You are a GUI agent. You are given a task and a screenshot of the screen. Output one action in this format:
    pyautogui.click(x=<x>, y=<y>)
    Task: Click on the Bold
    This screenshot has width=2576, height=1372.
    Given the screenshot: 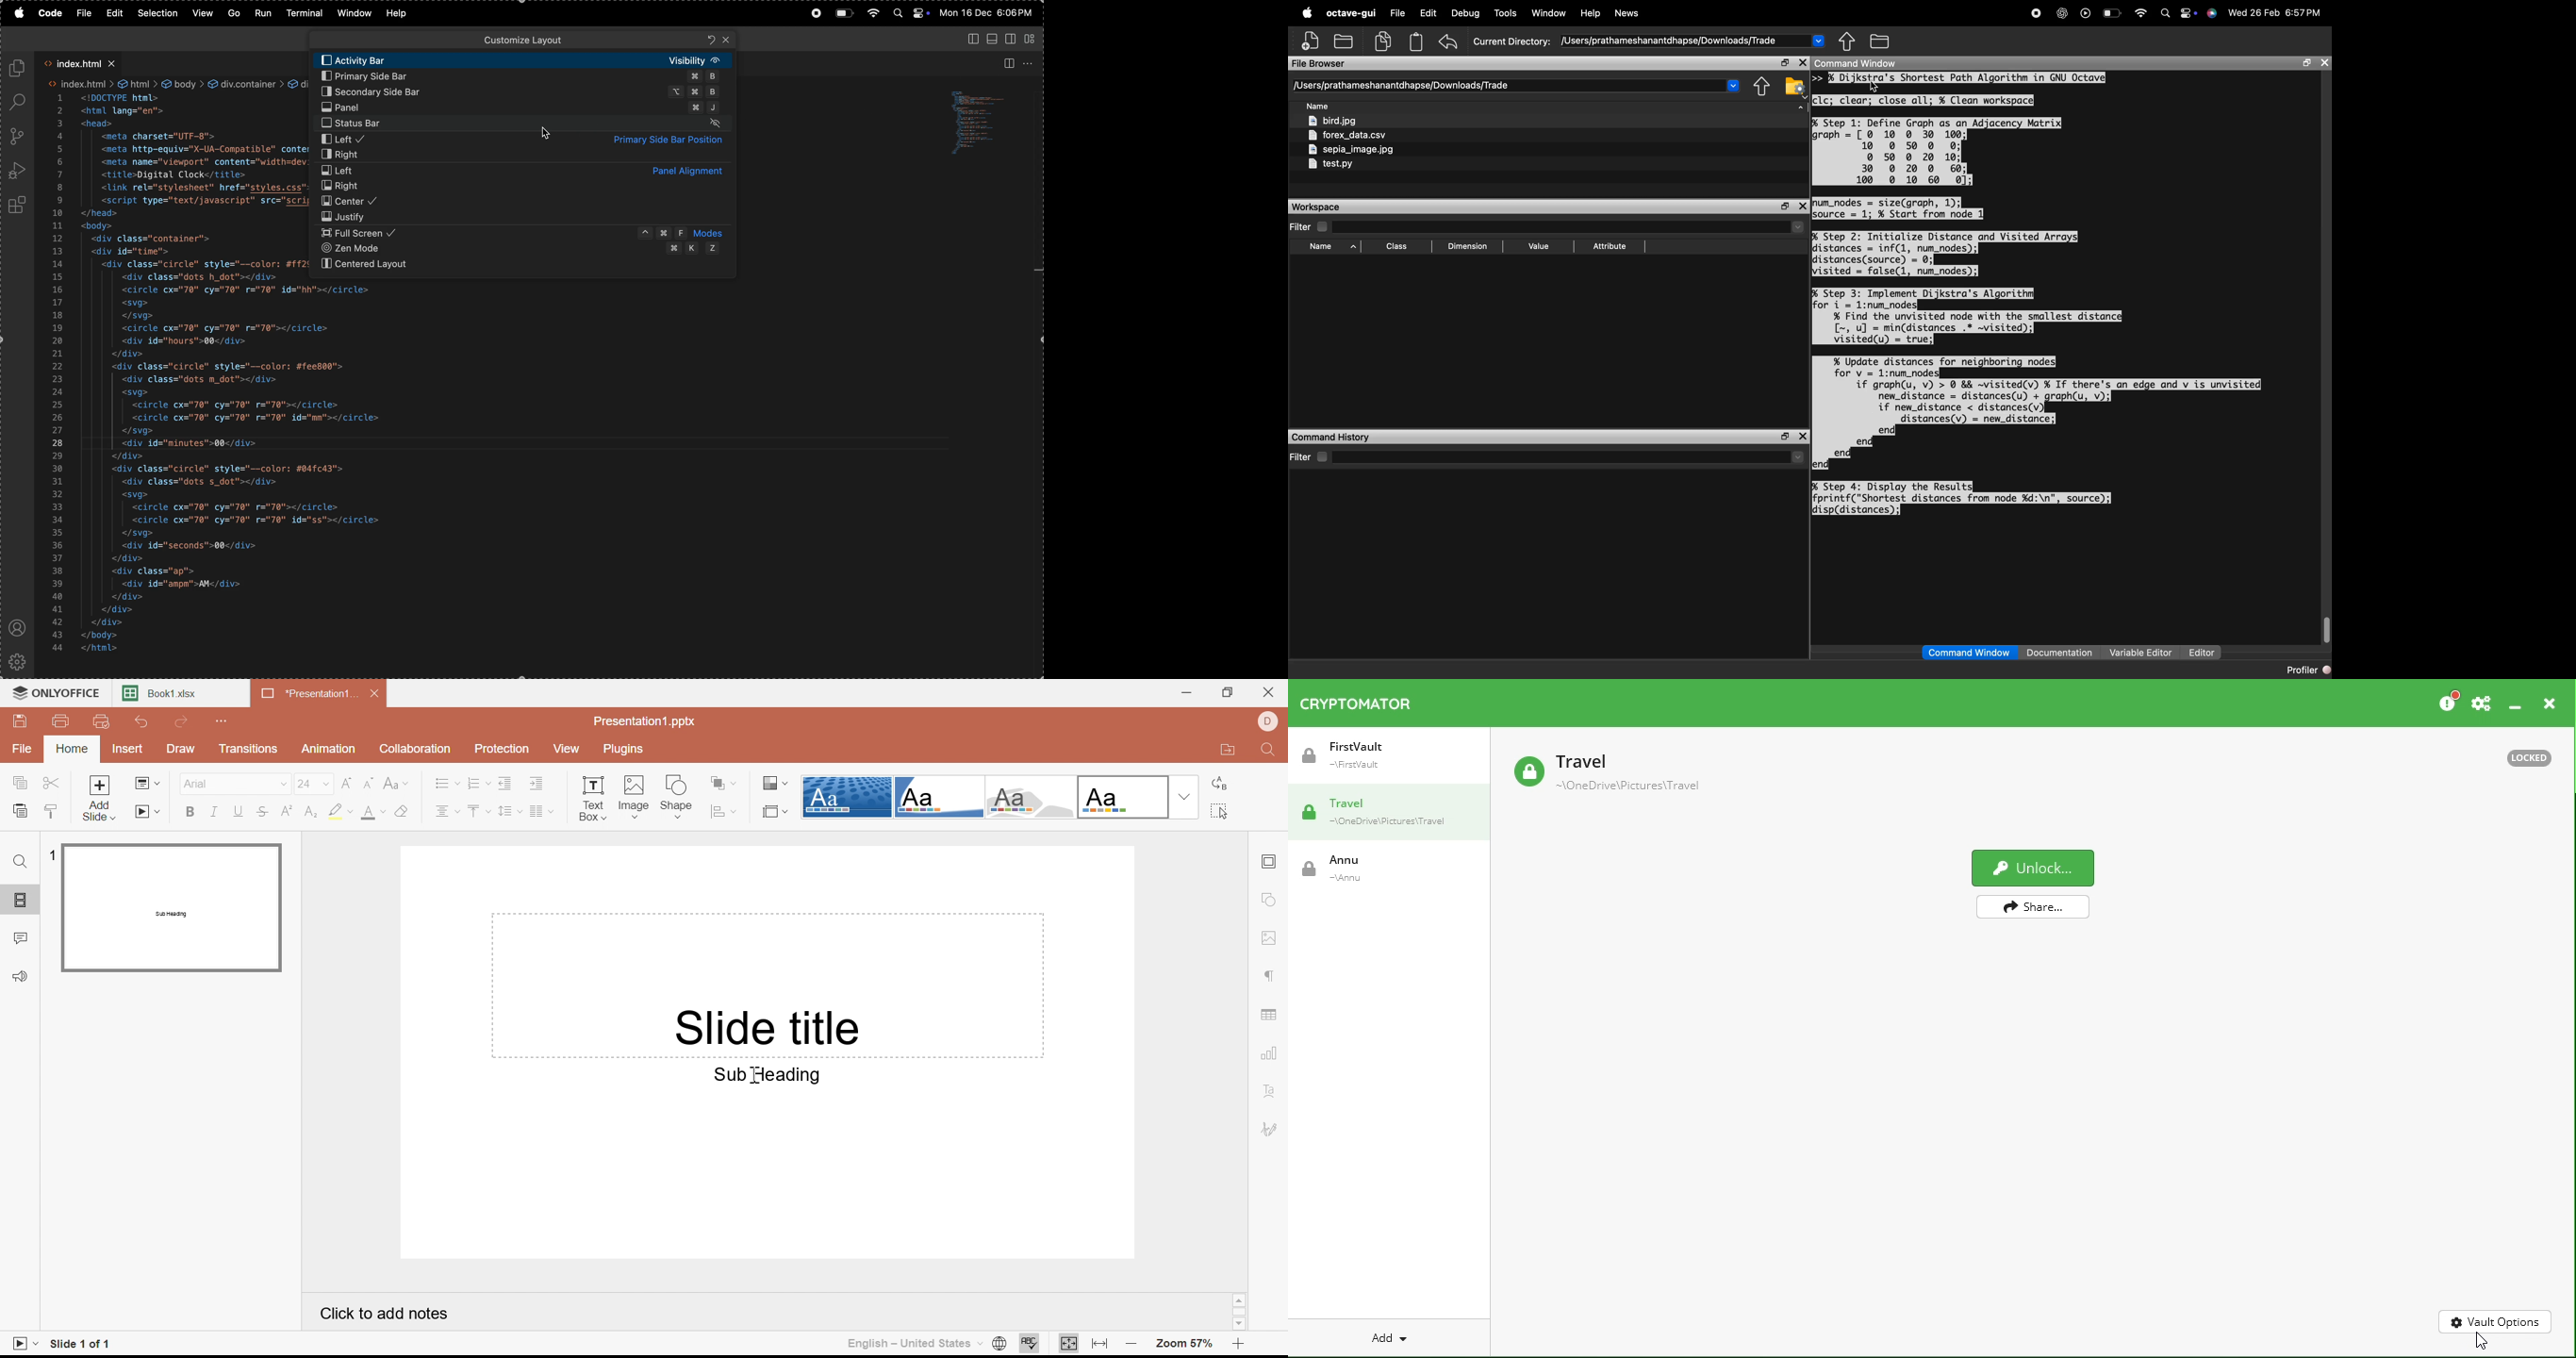 What is the action you would take?
    pyautogui.click(x=189, y=811)
    